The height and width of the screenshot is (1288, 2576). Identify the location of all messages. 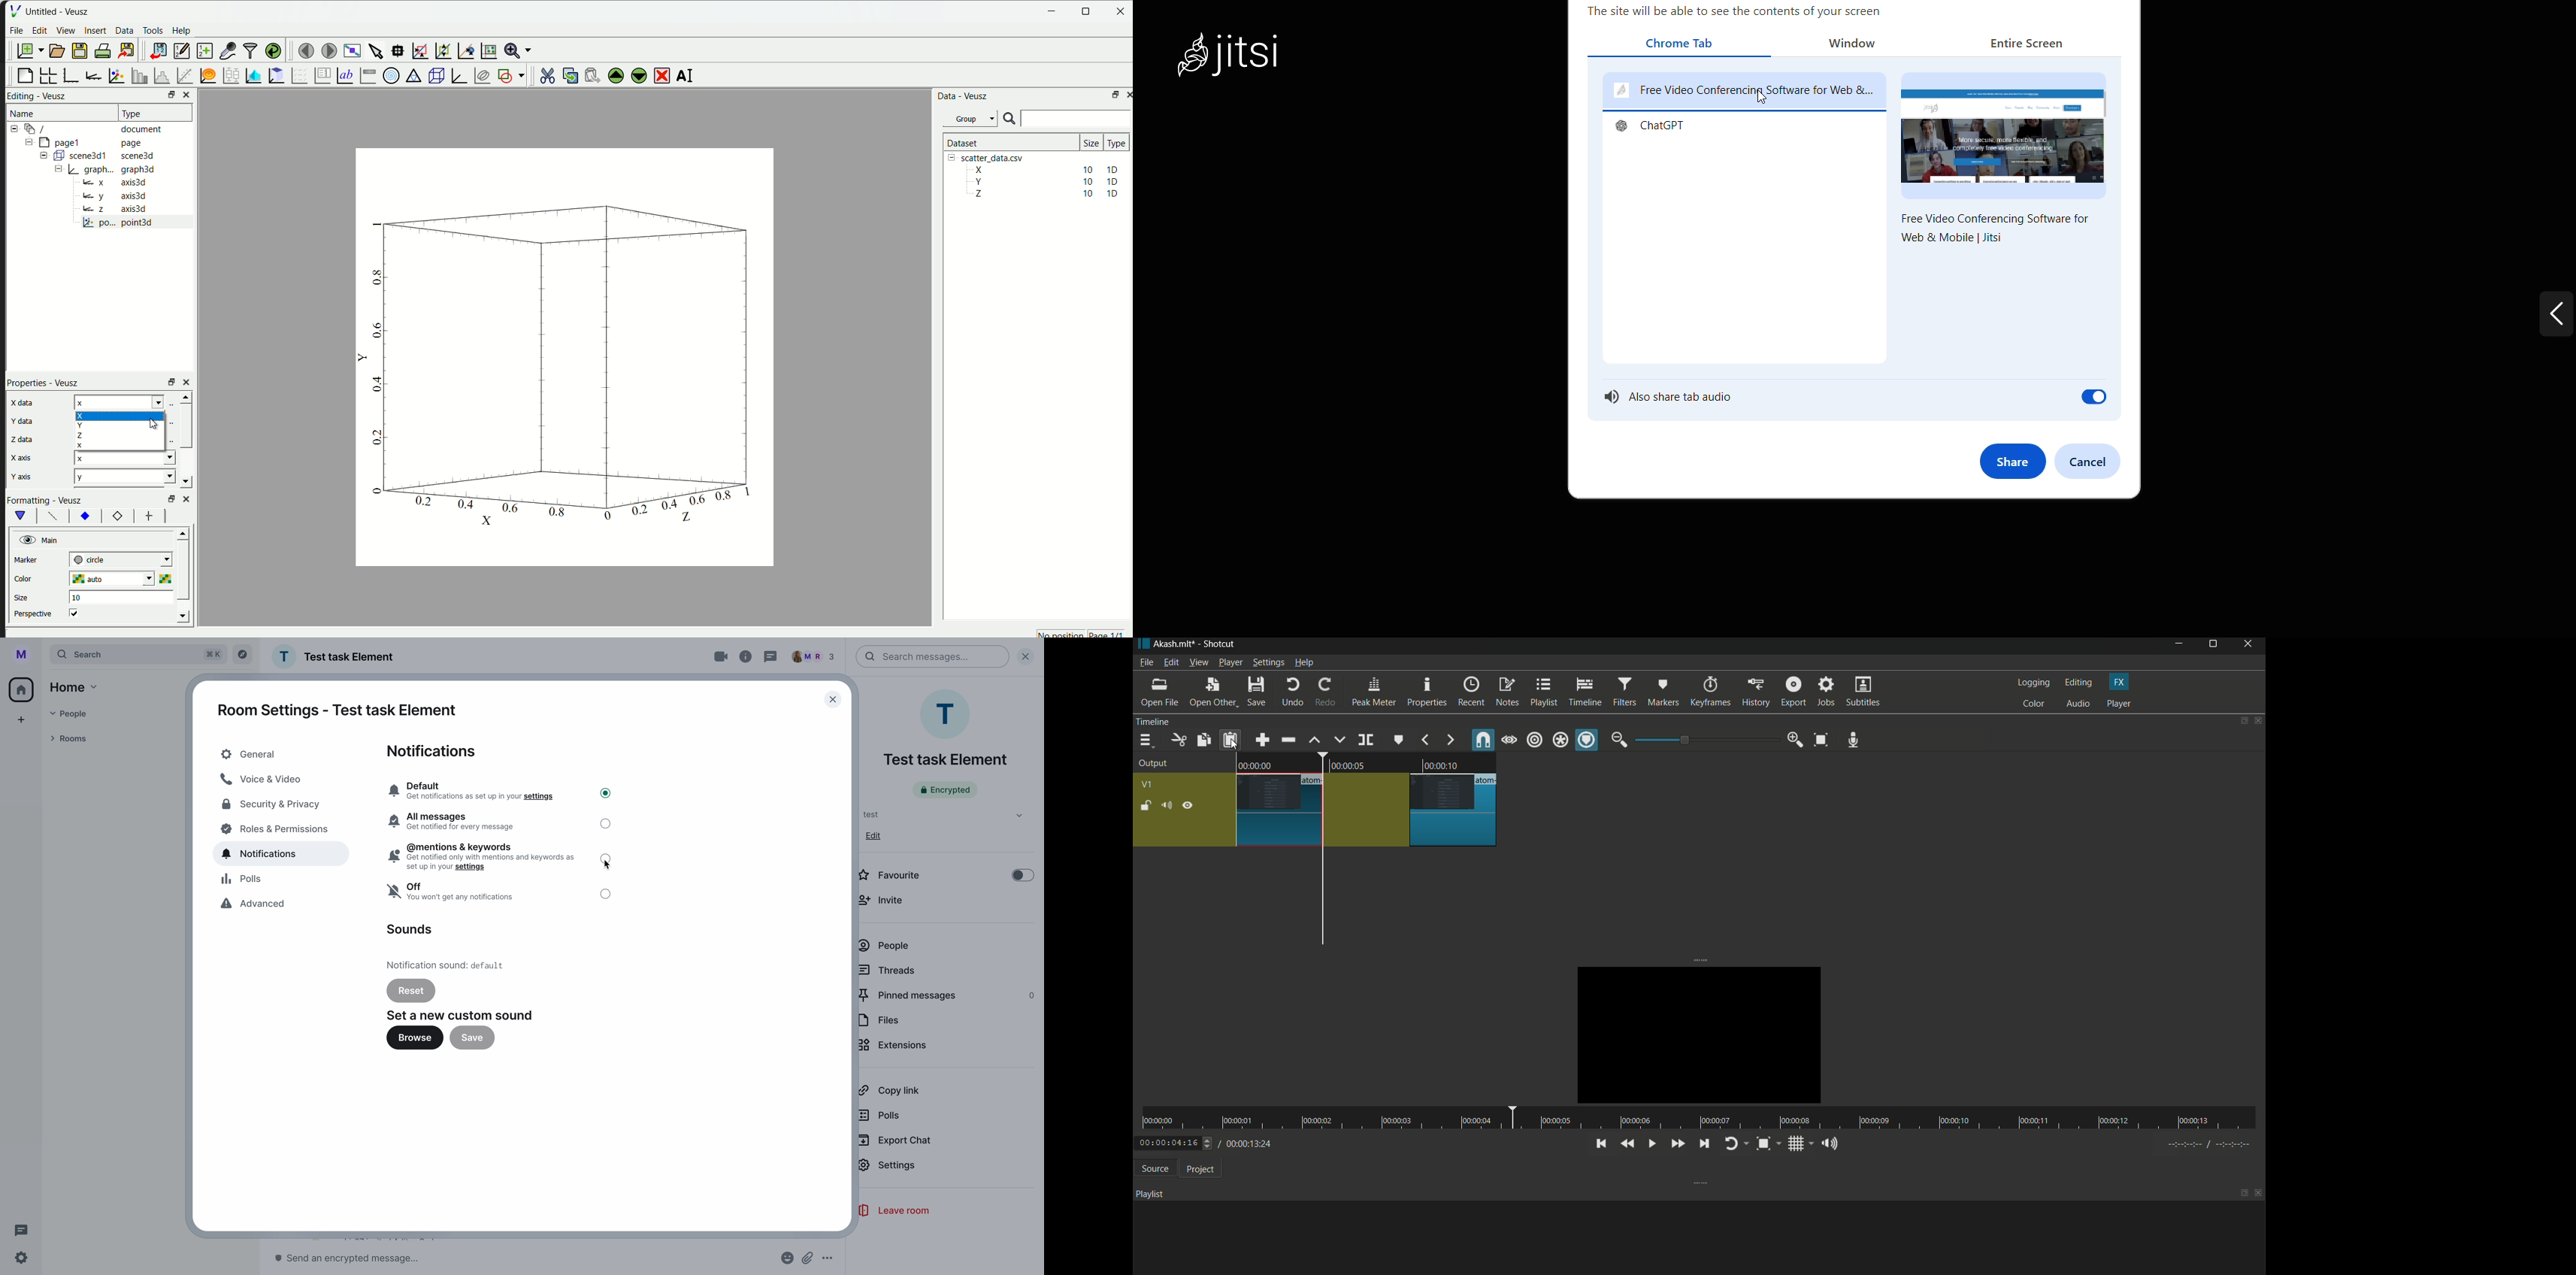
(500, 822).